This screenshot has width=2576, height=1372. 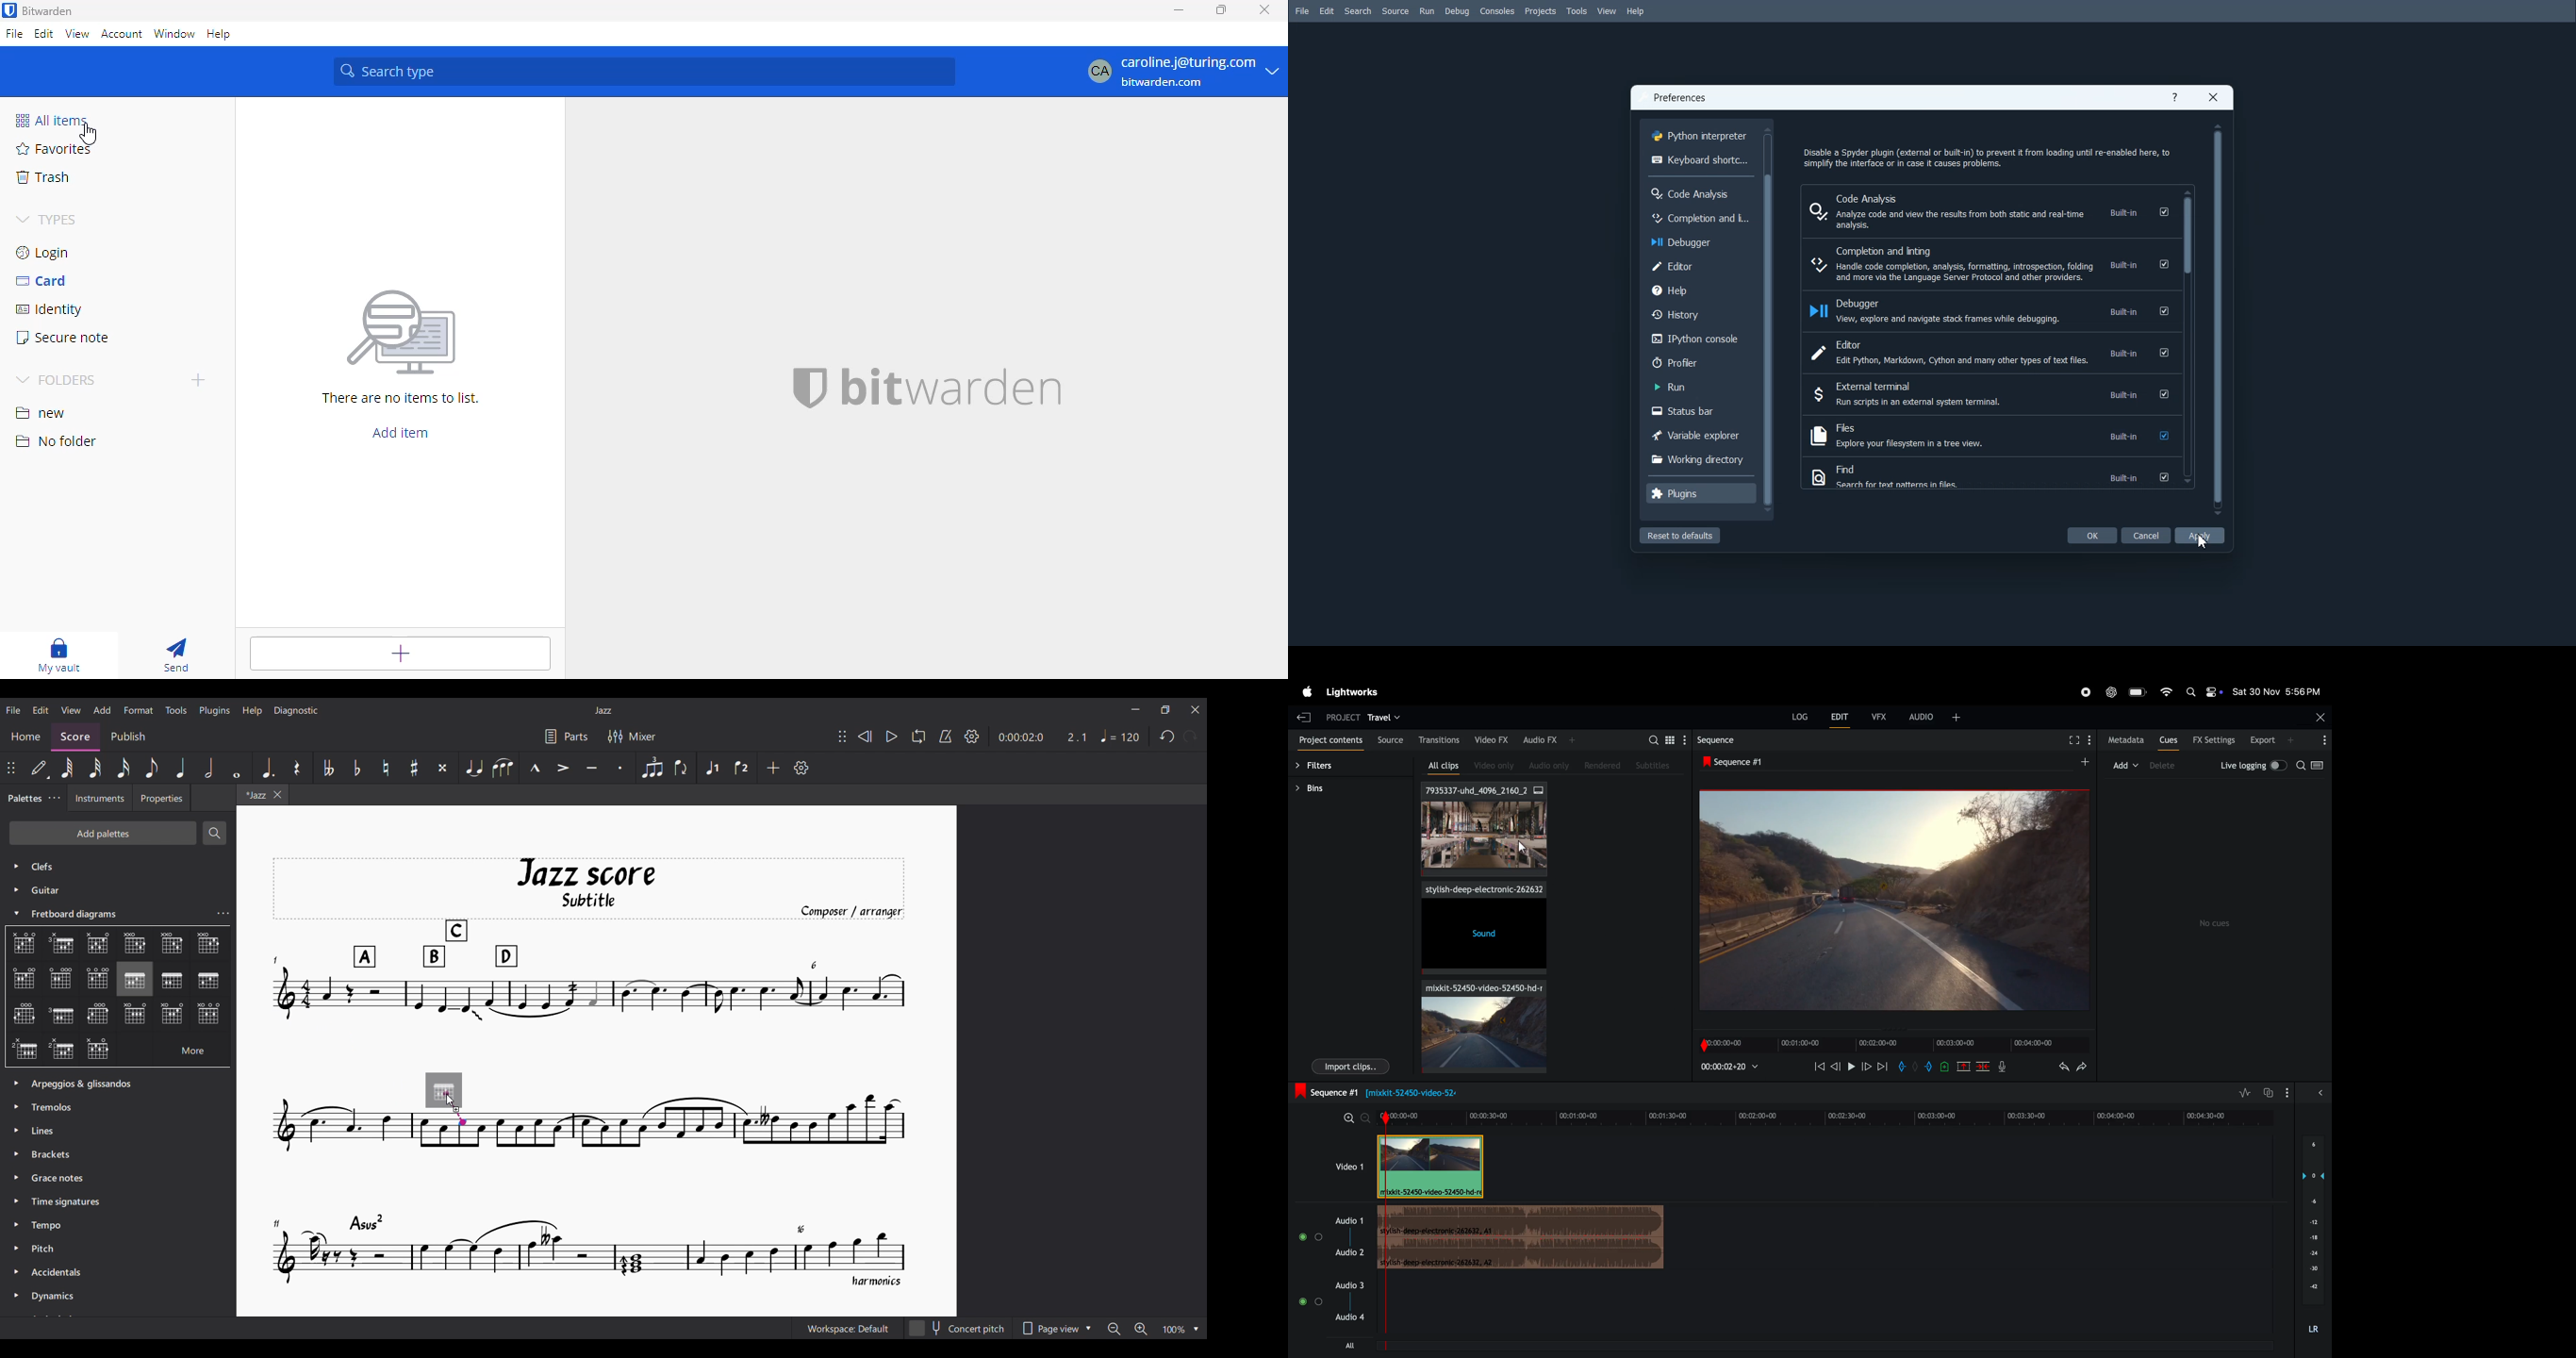 What do you see at coordinates (1716, 741) in the screenshot?
I see `sequence` at bounding box center [1716, 741].